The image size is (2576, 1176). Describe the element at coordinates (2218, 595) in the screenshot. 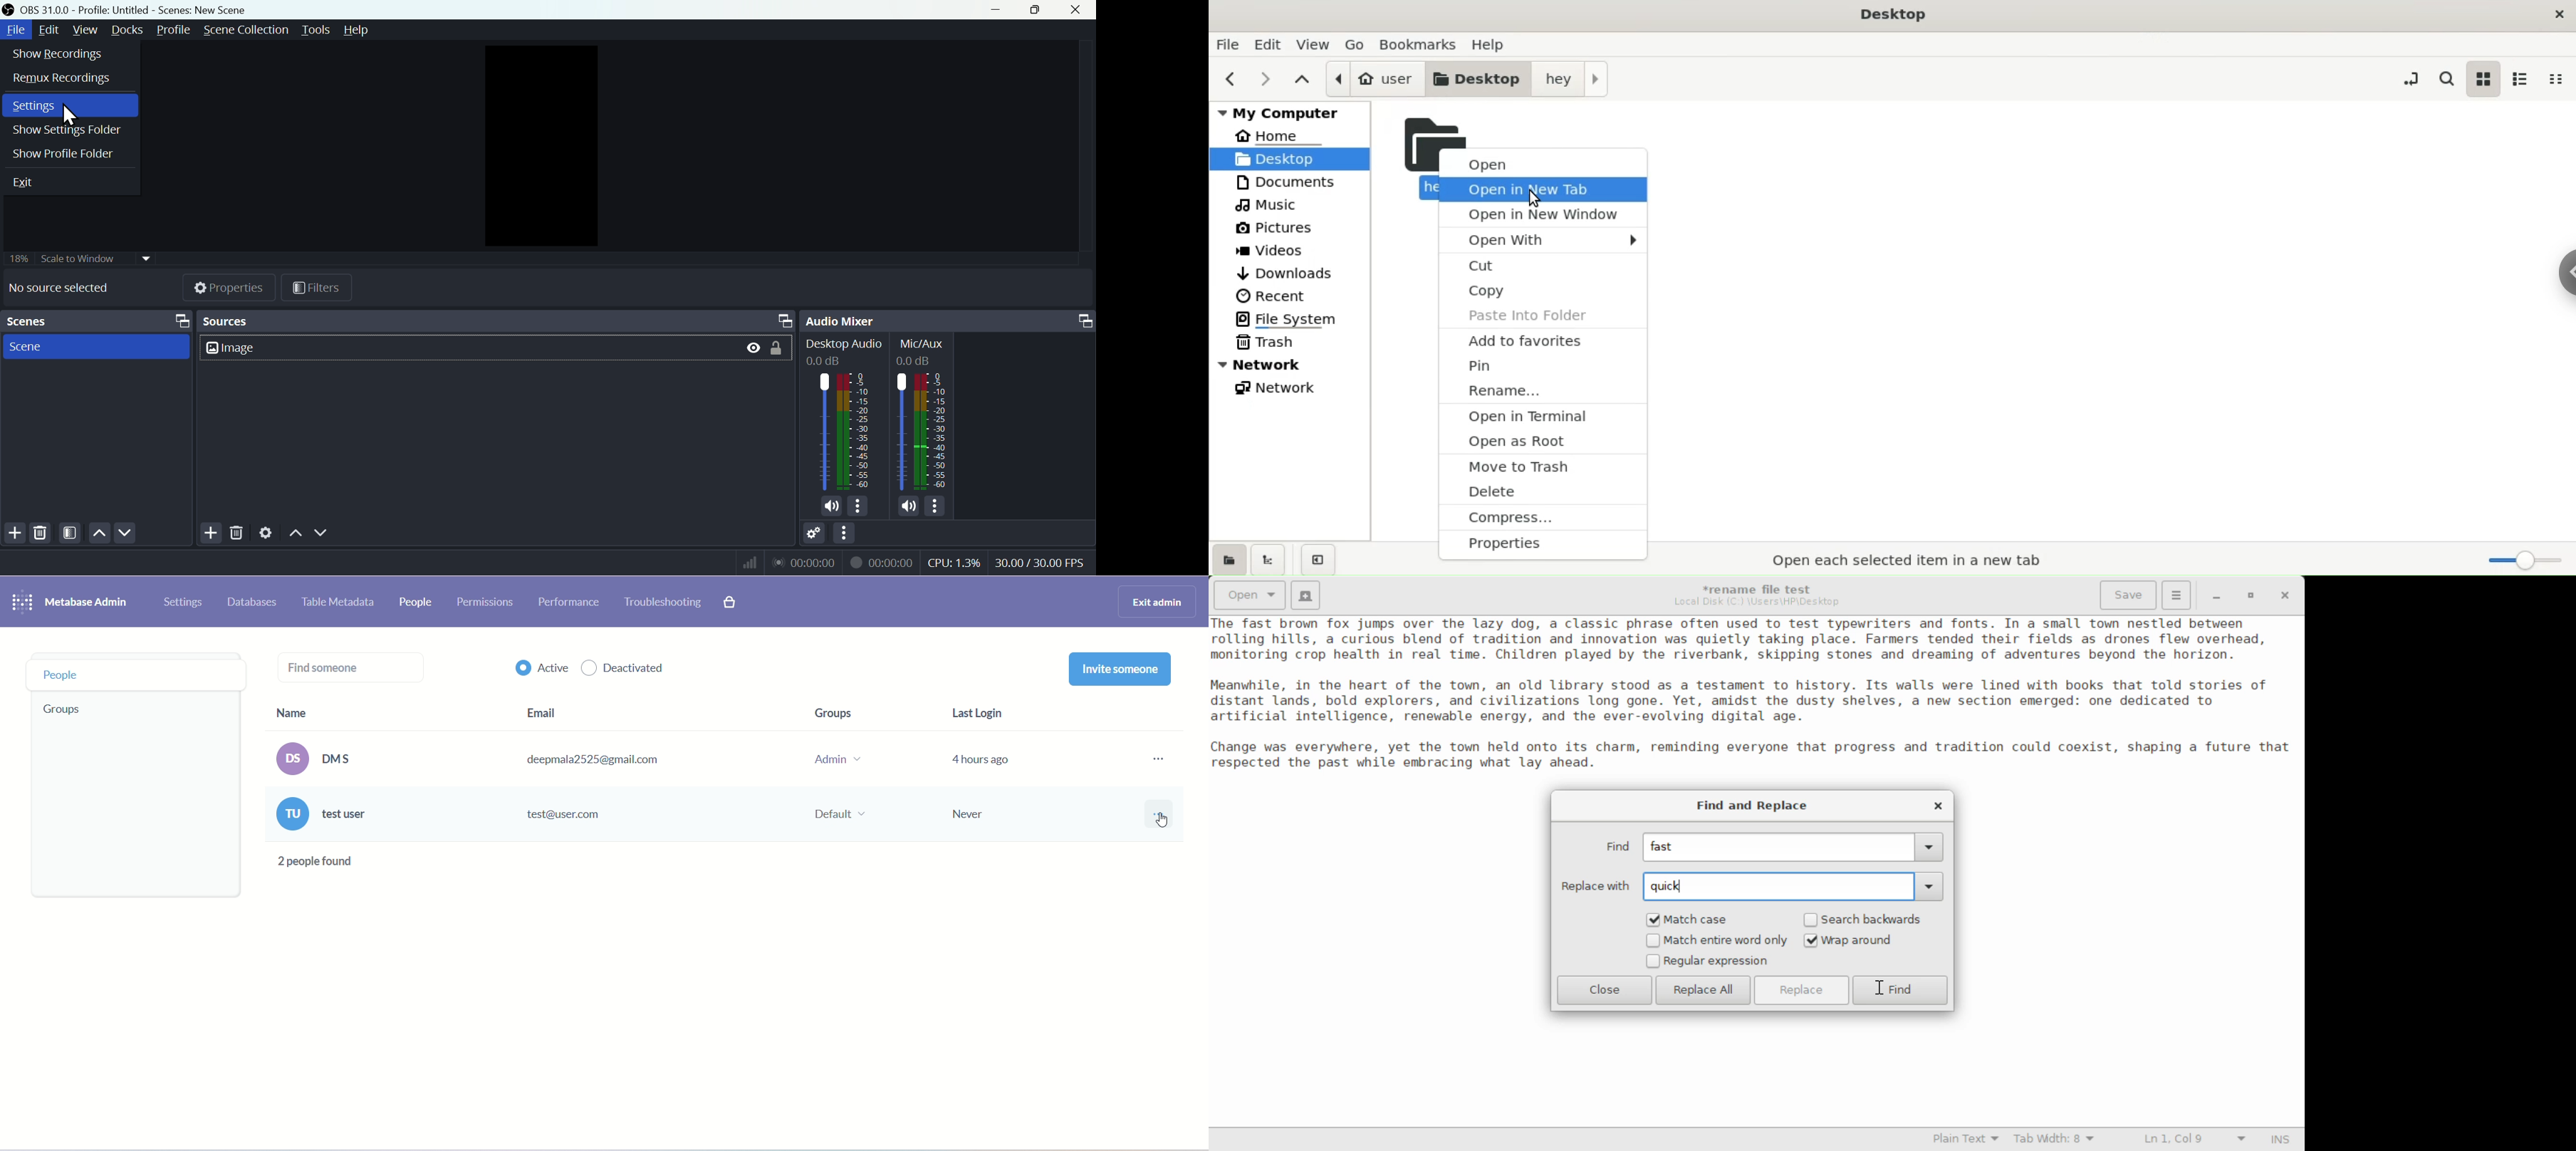

I see `Restore Down` at that location.